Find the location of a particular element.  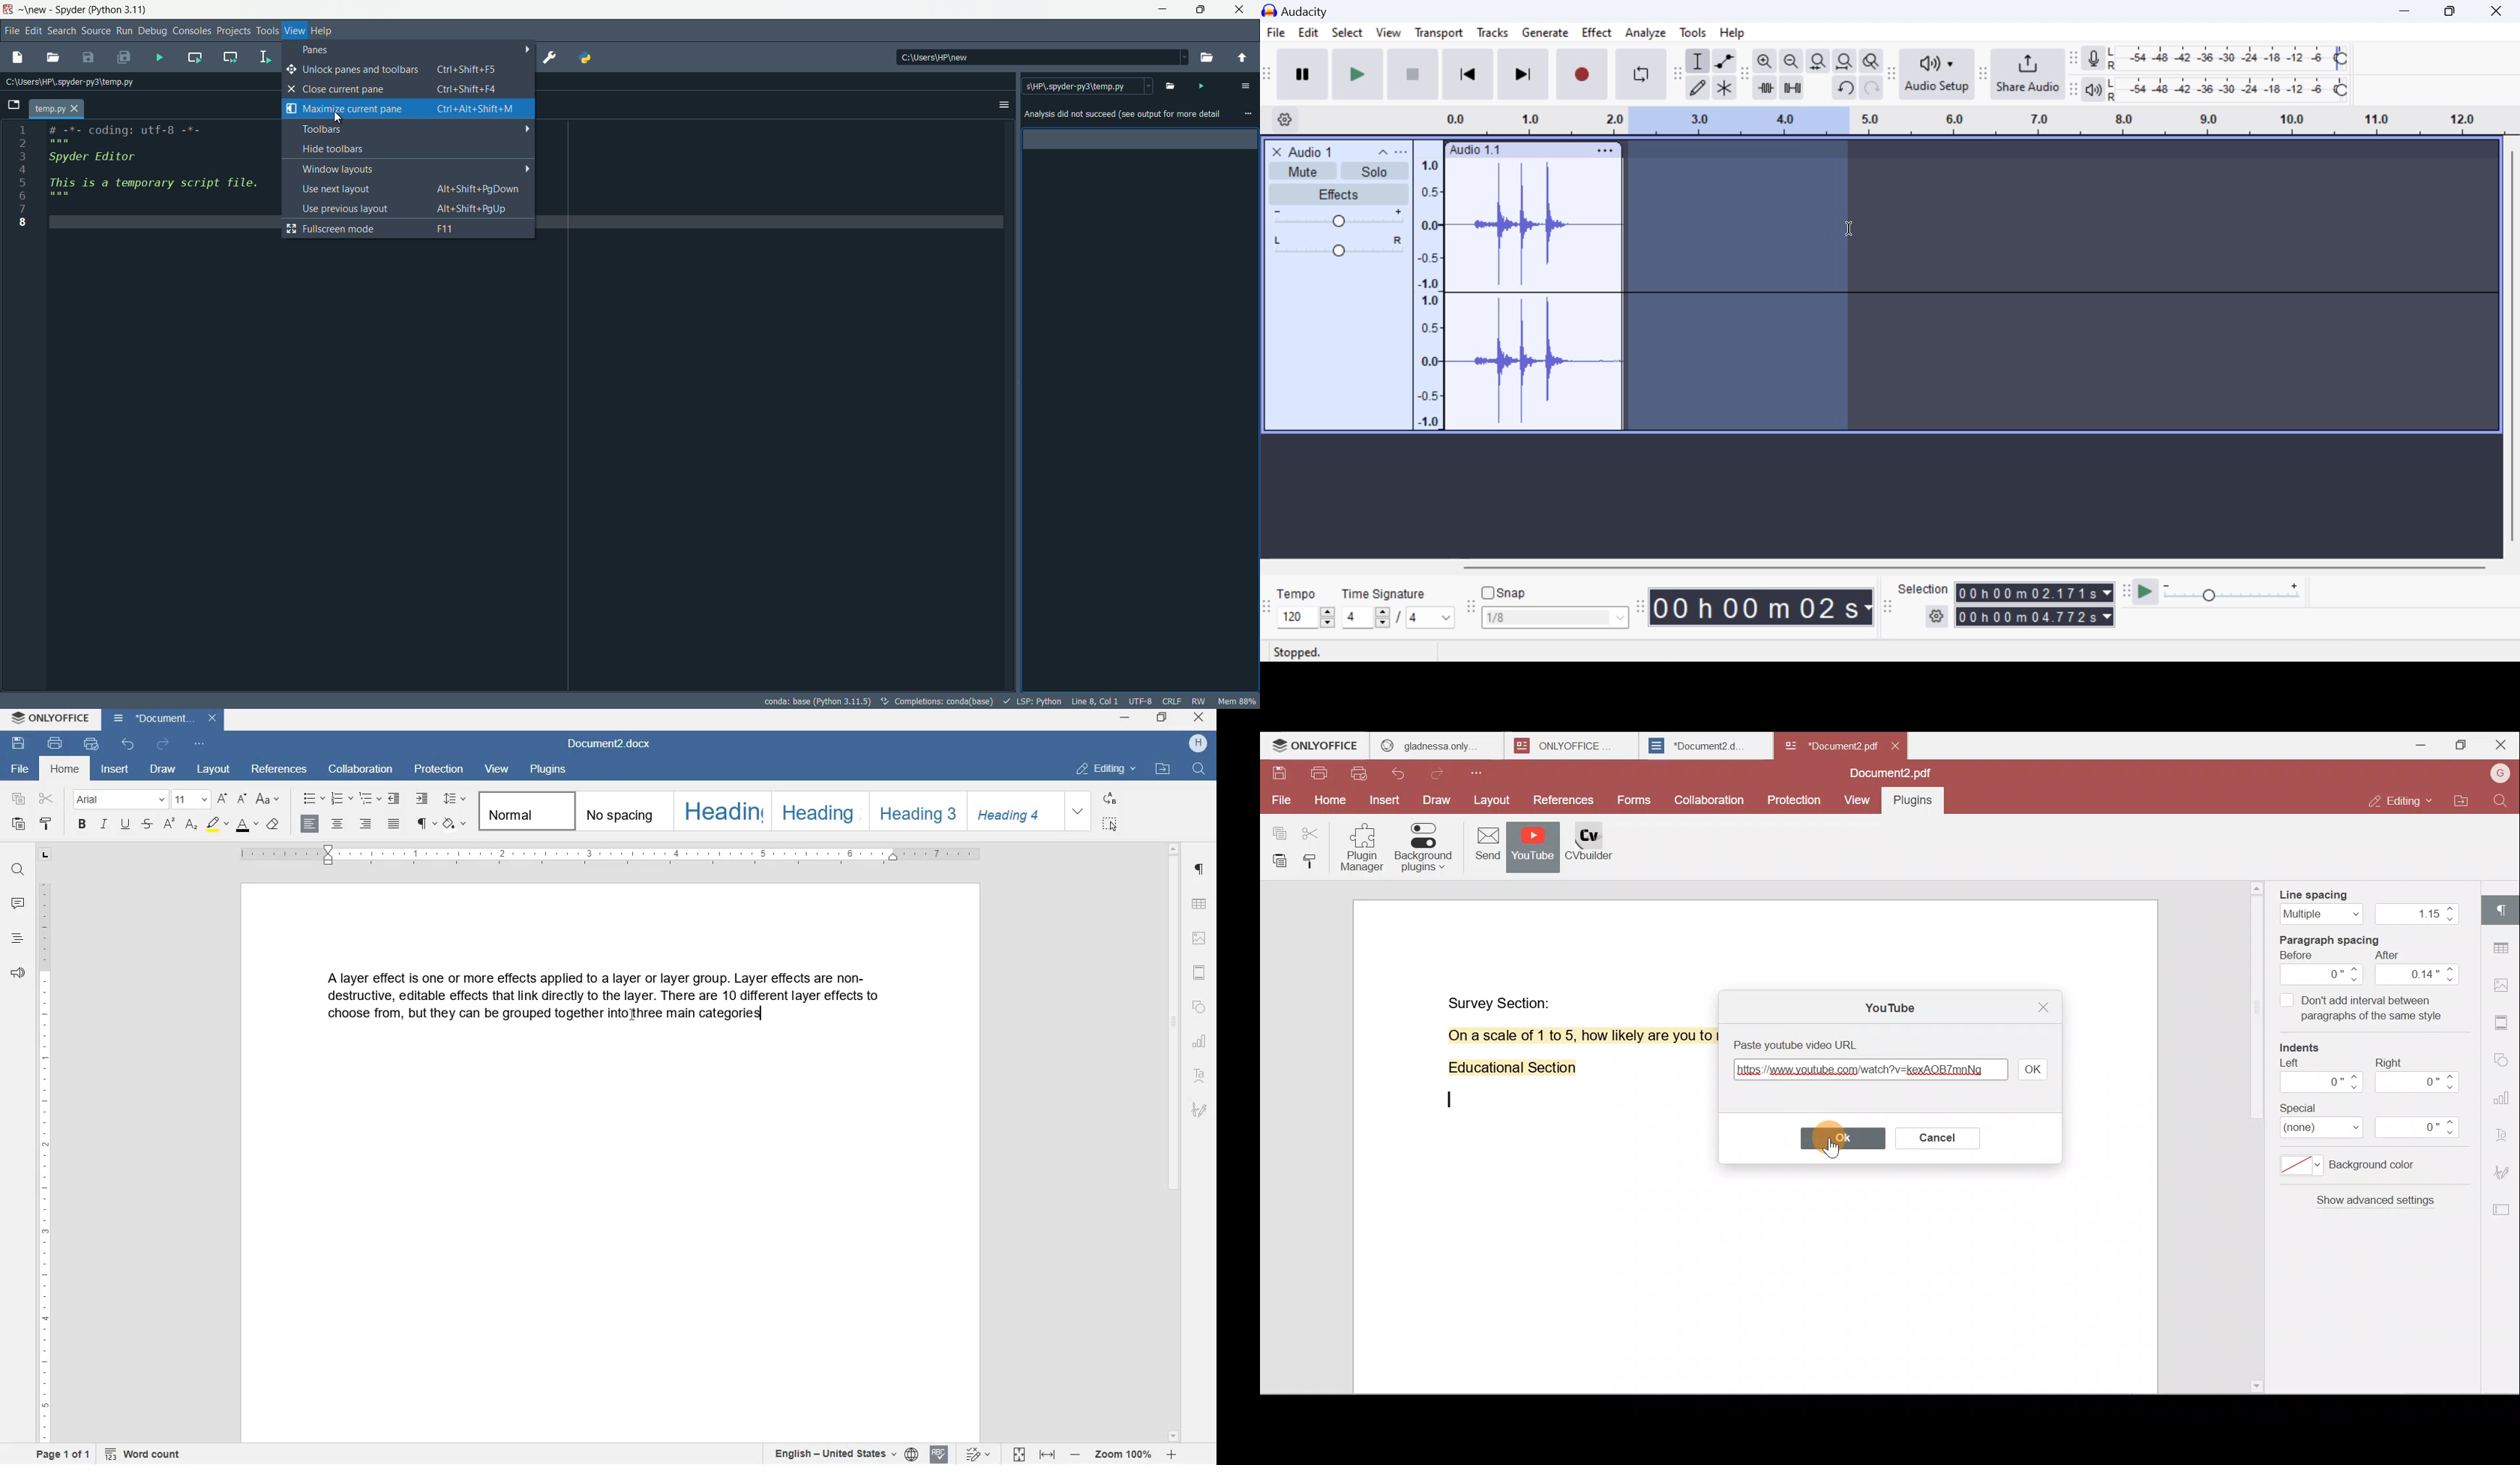

Playback Level is located at coordinates (2228, 90).